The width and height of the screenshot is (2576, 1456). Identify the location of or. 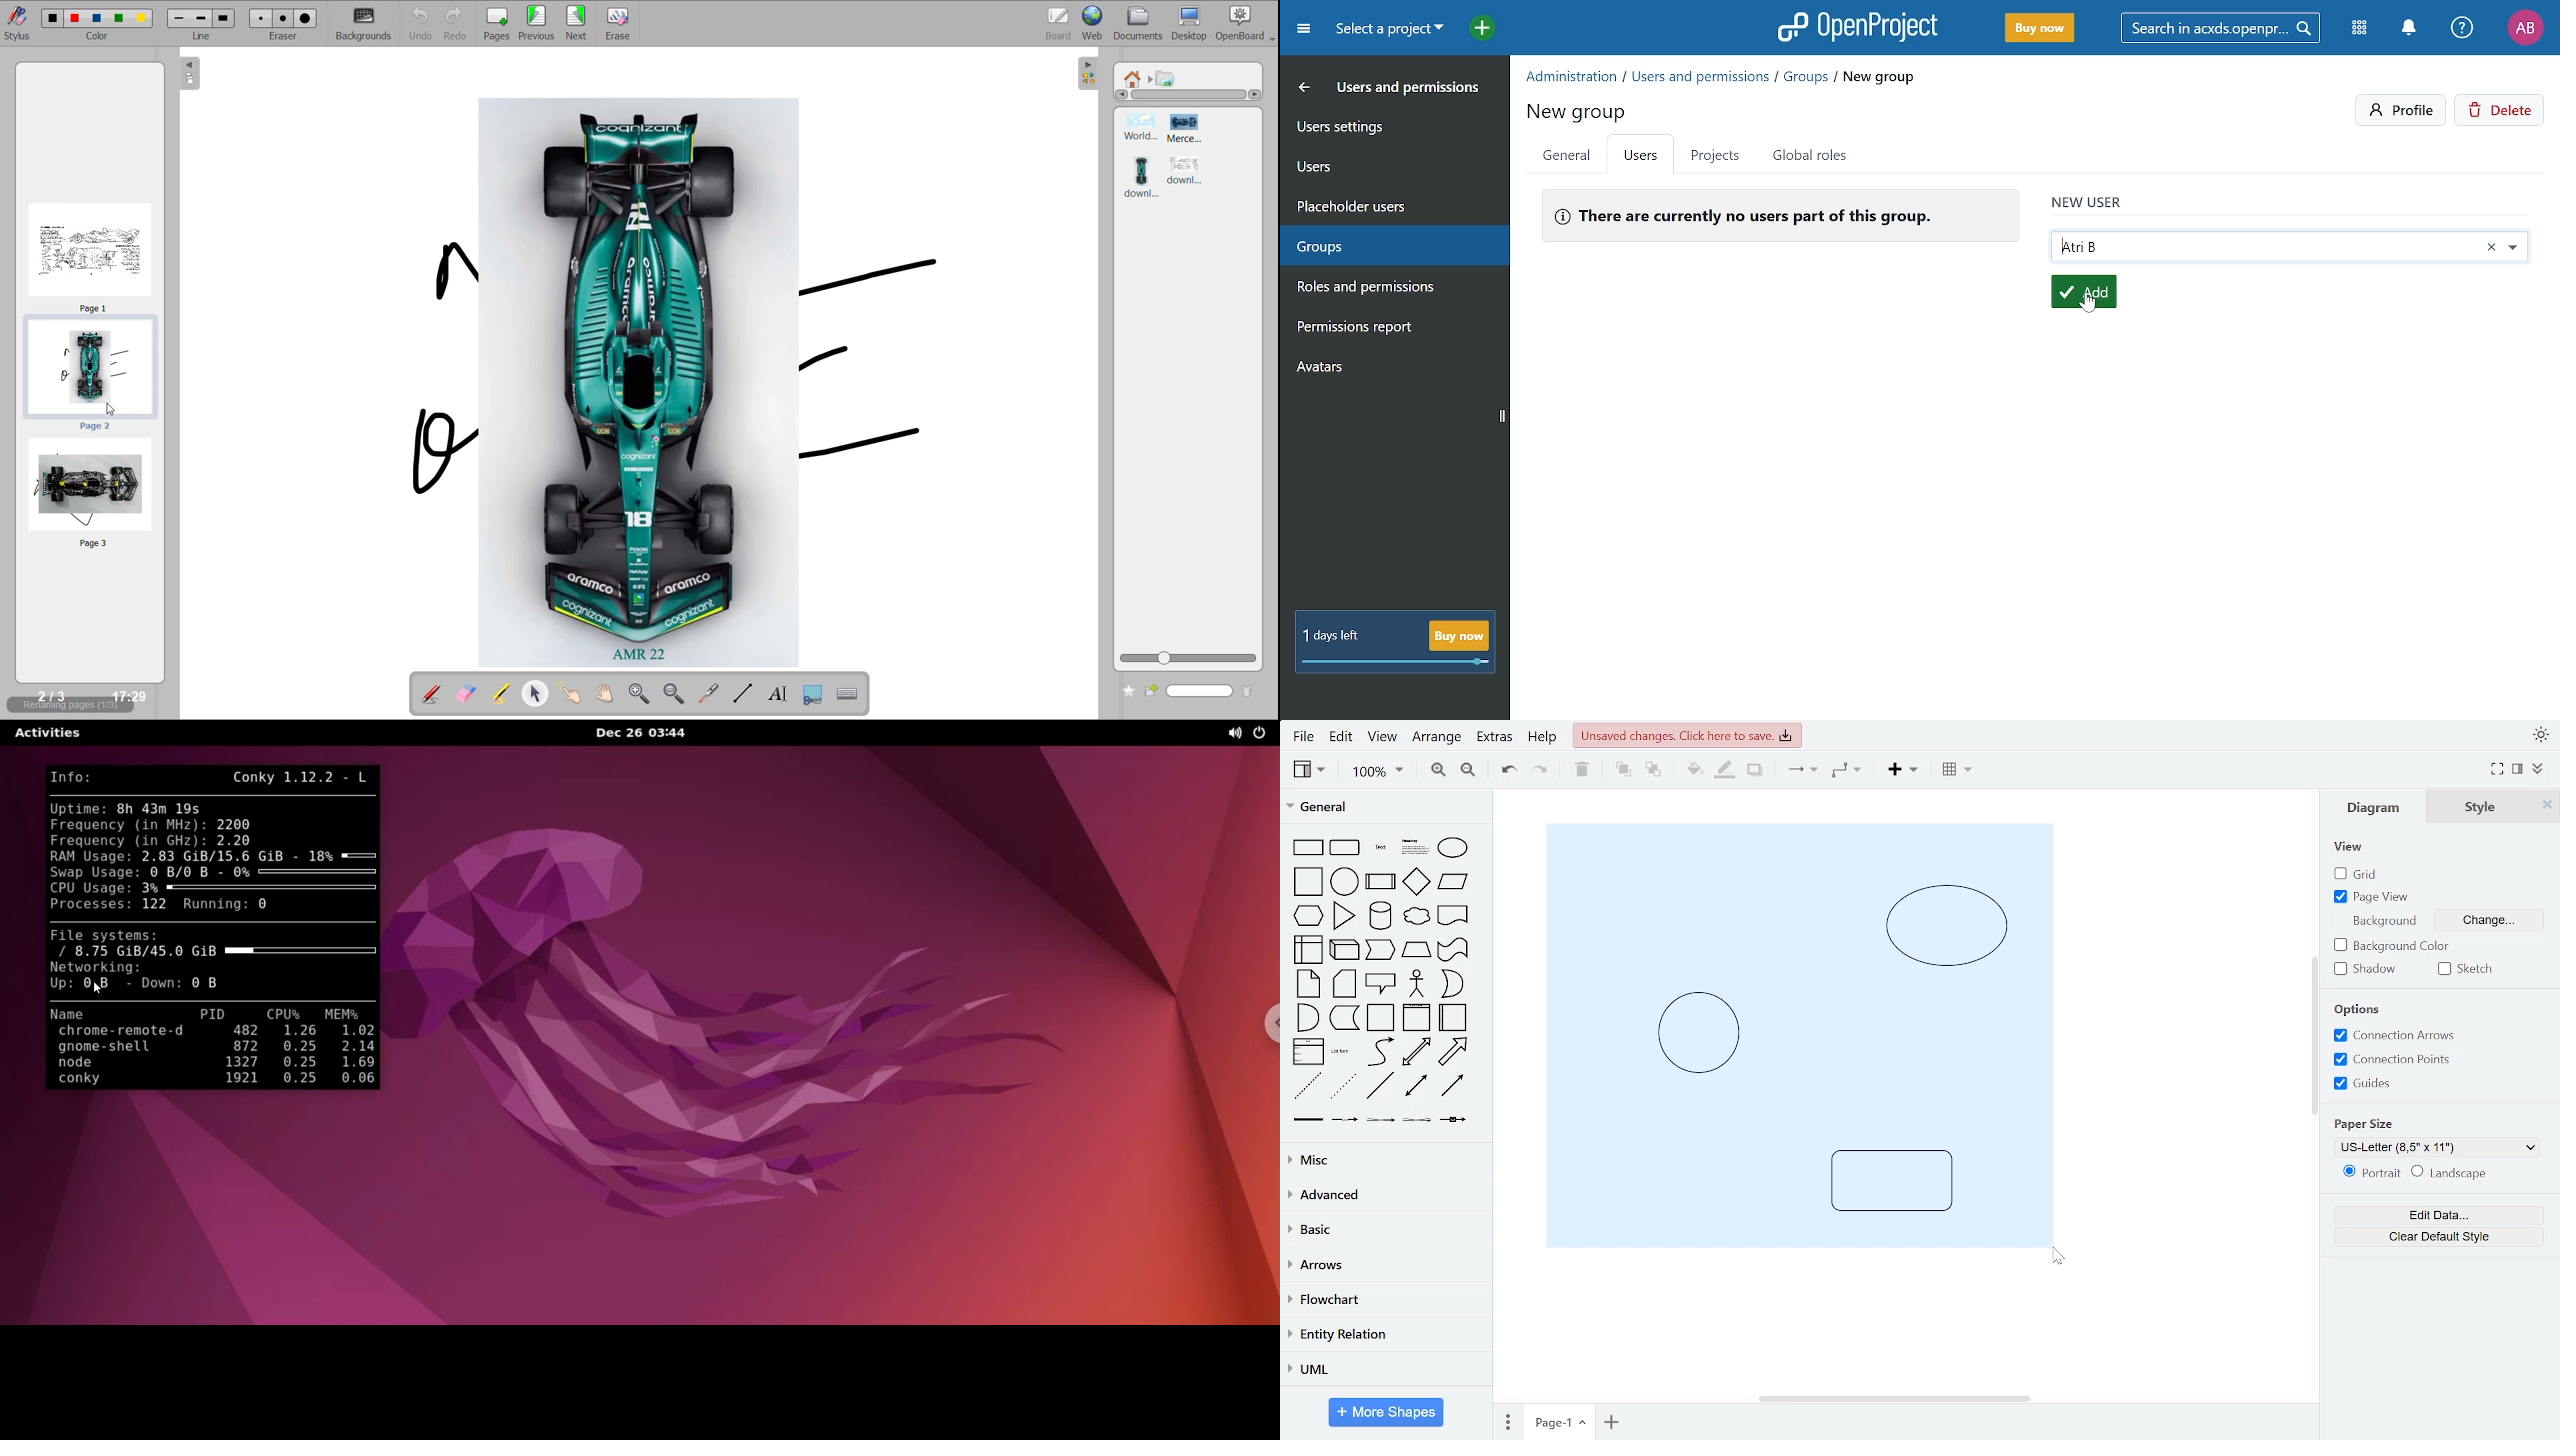
(1451, 983).